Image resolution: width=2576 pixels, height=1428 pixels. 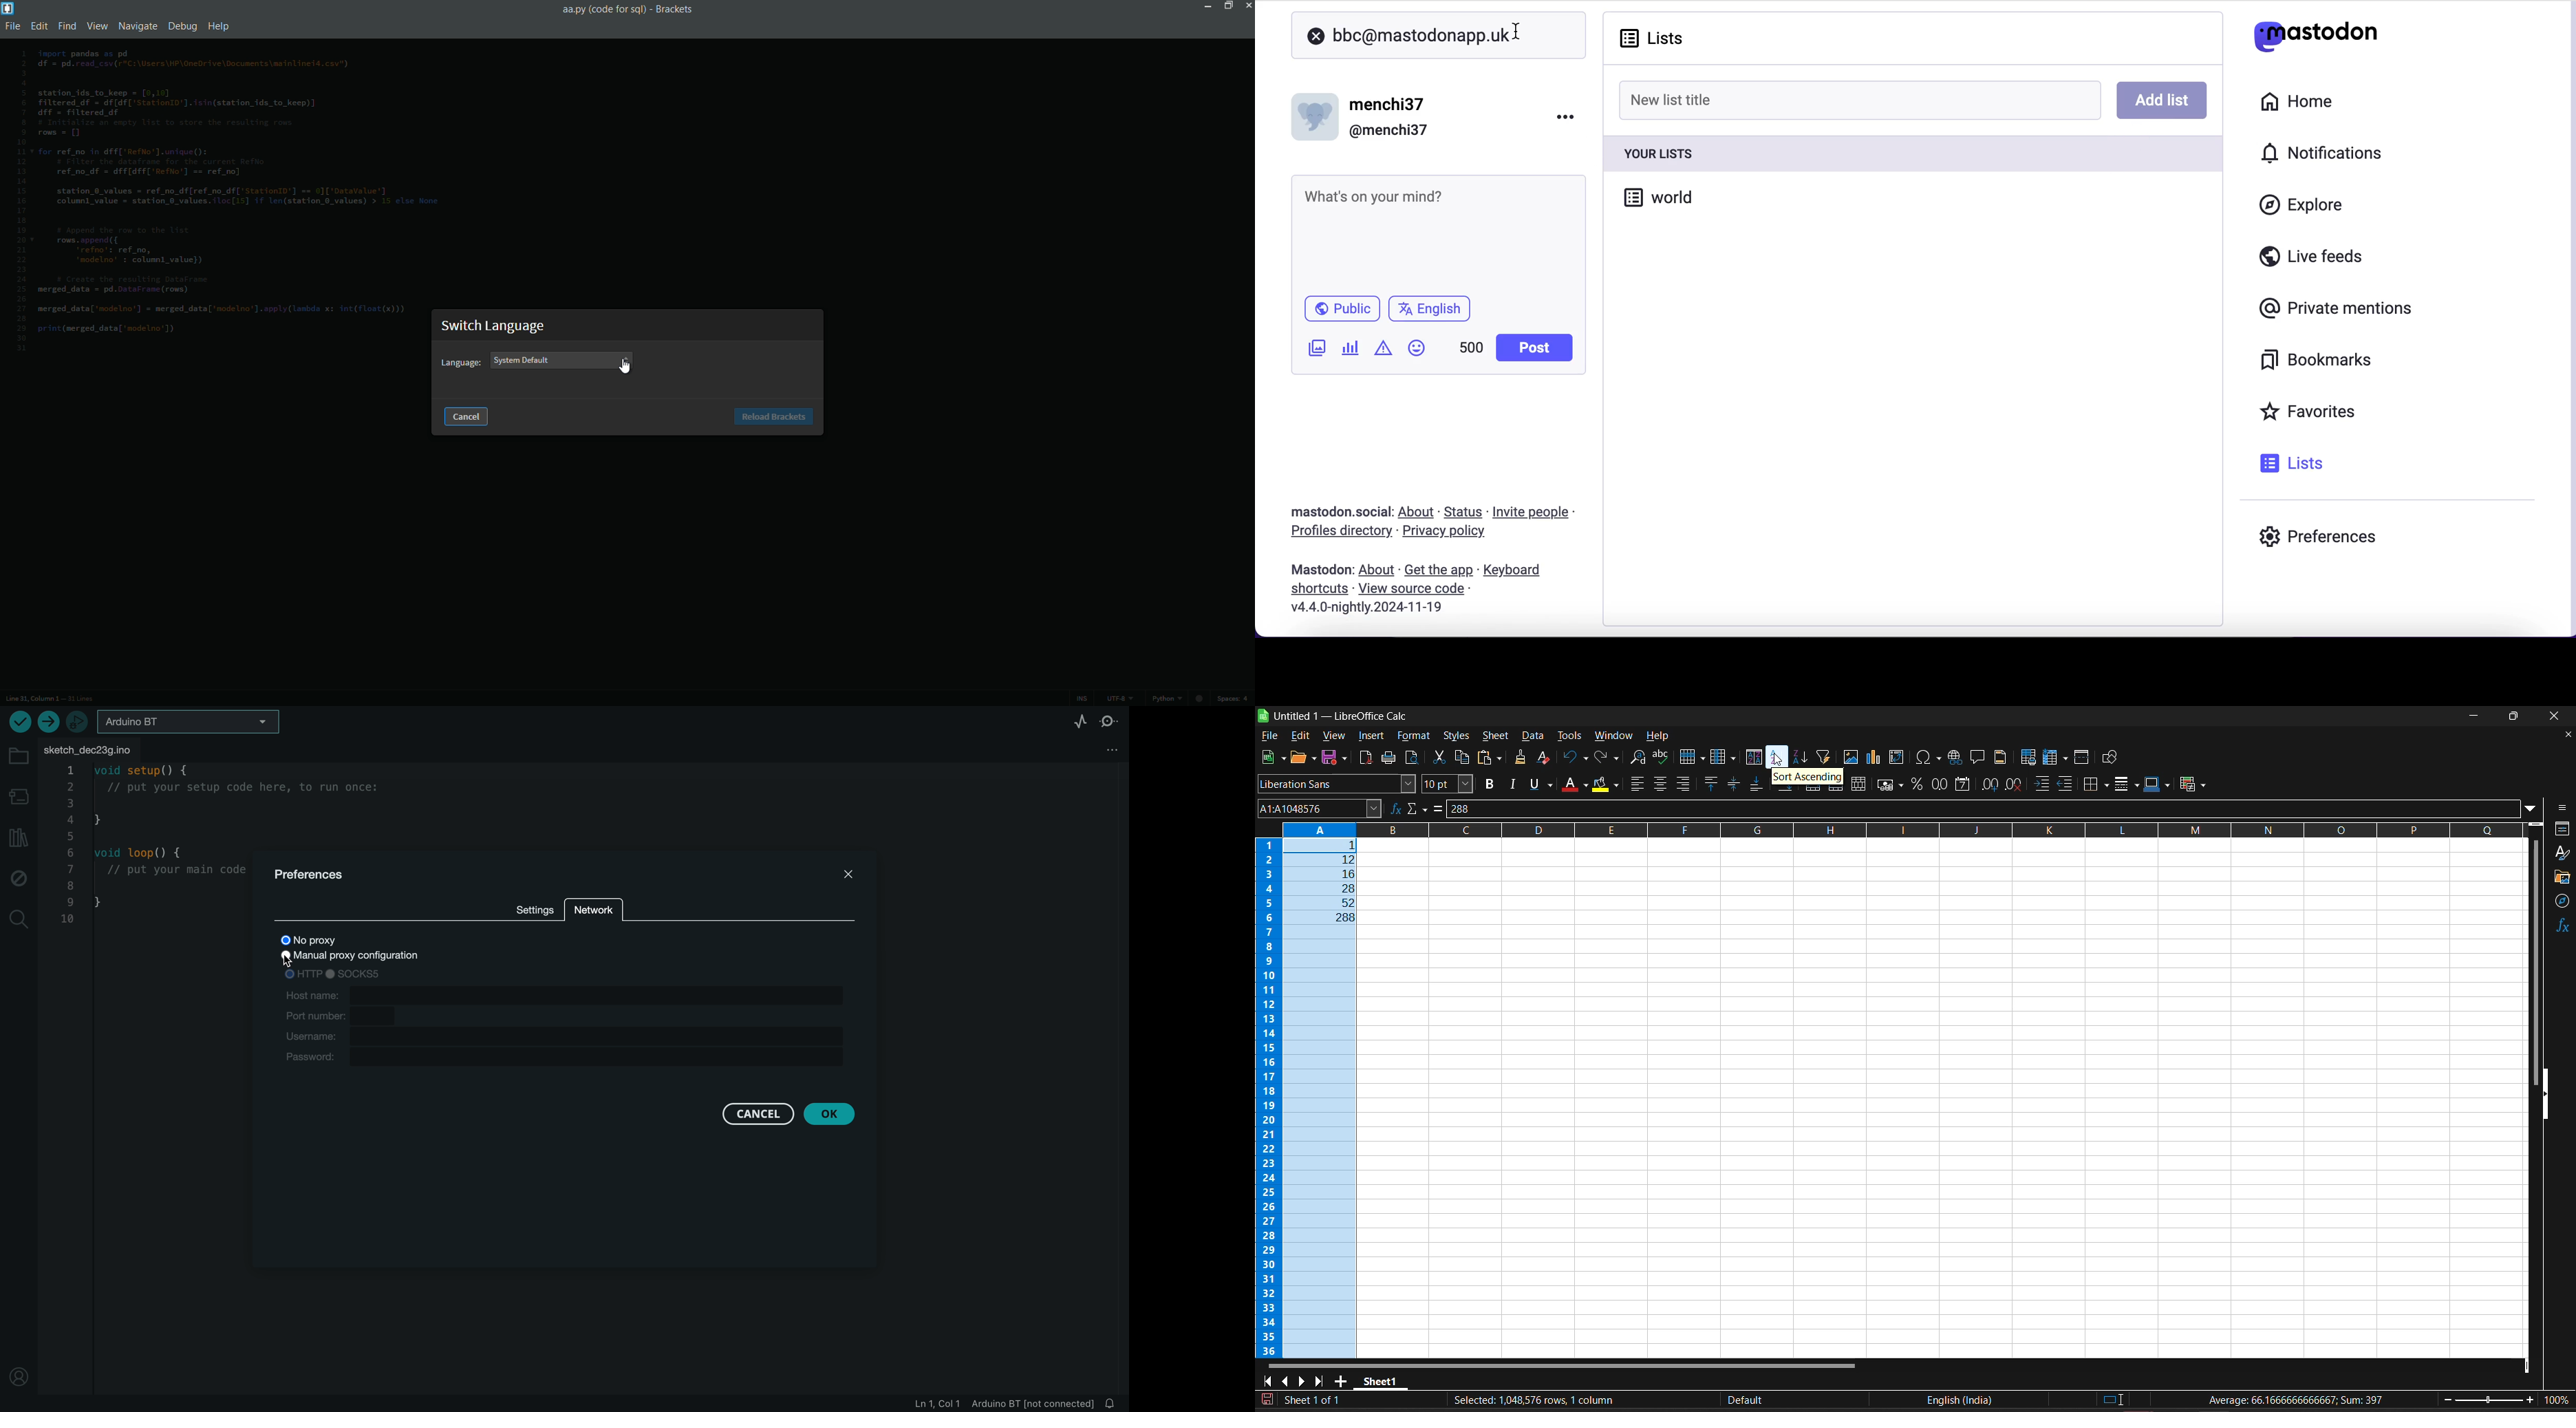 I want to click on system default, so click(x=523, y=361).